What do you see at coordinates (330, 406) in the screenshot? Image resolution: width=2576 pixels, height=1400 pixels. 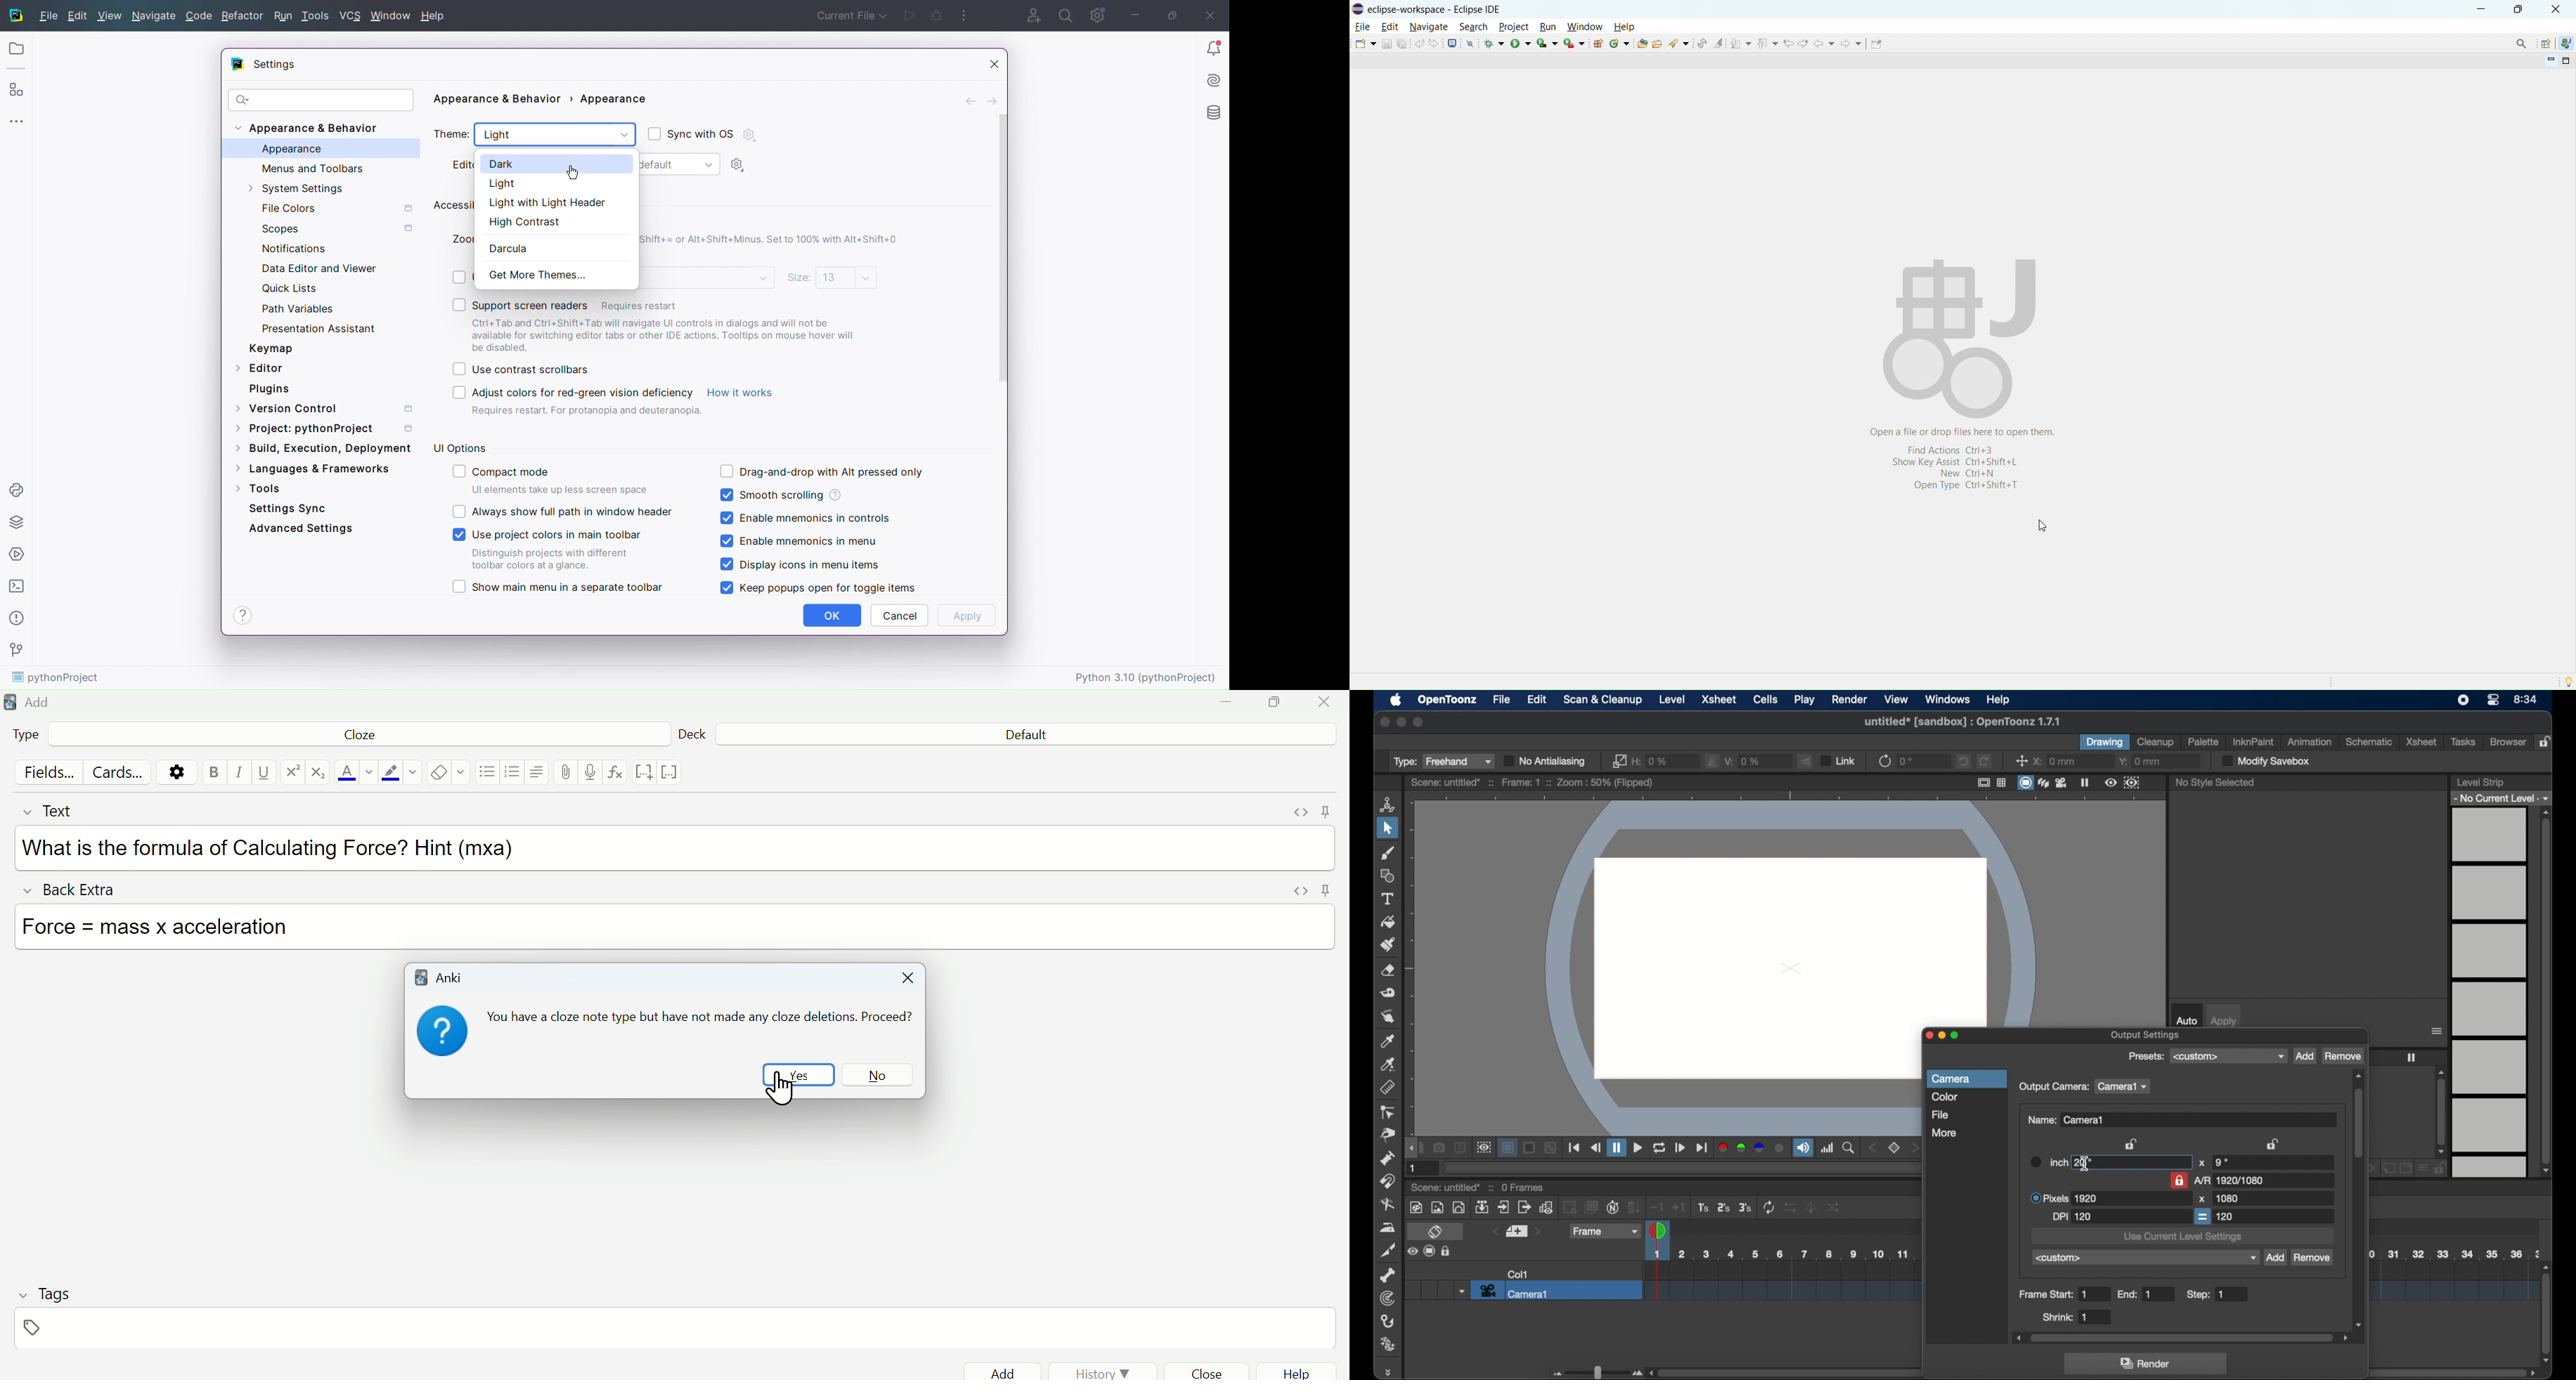 I see `Version Control` at bounding box center [330, 406].